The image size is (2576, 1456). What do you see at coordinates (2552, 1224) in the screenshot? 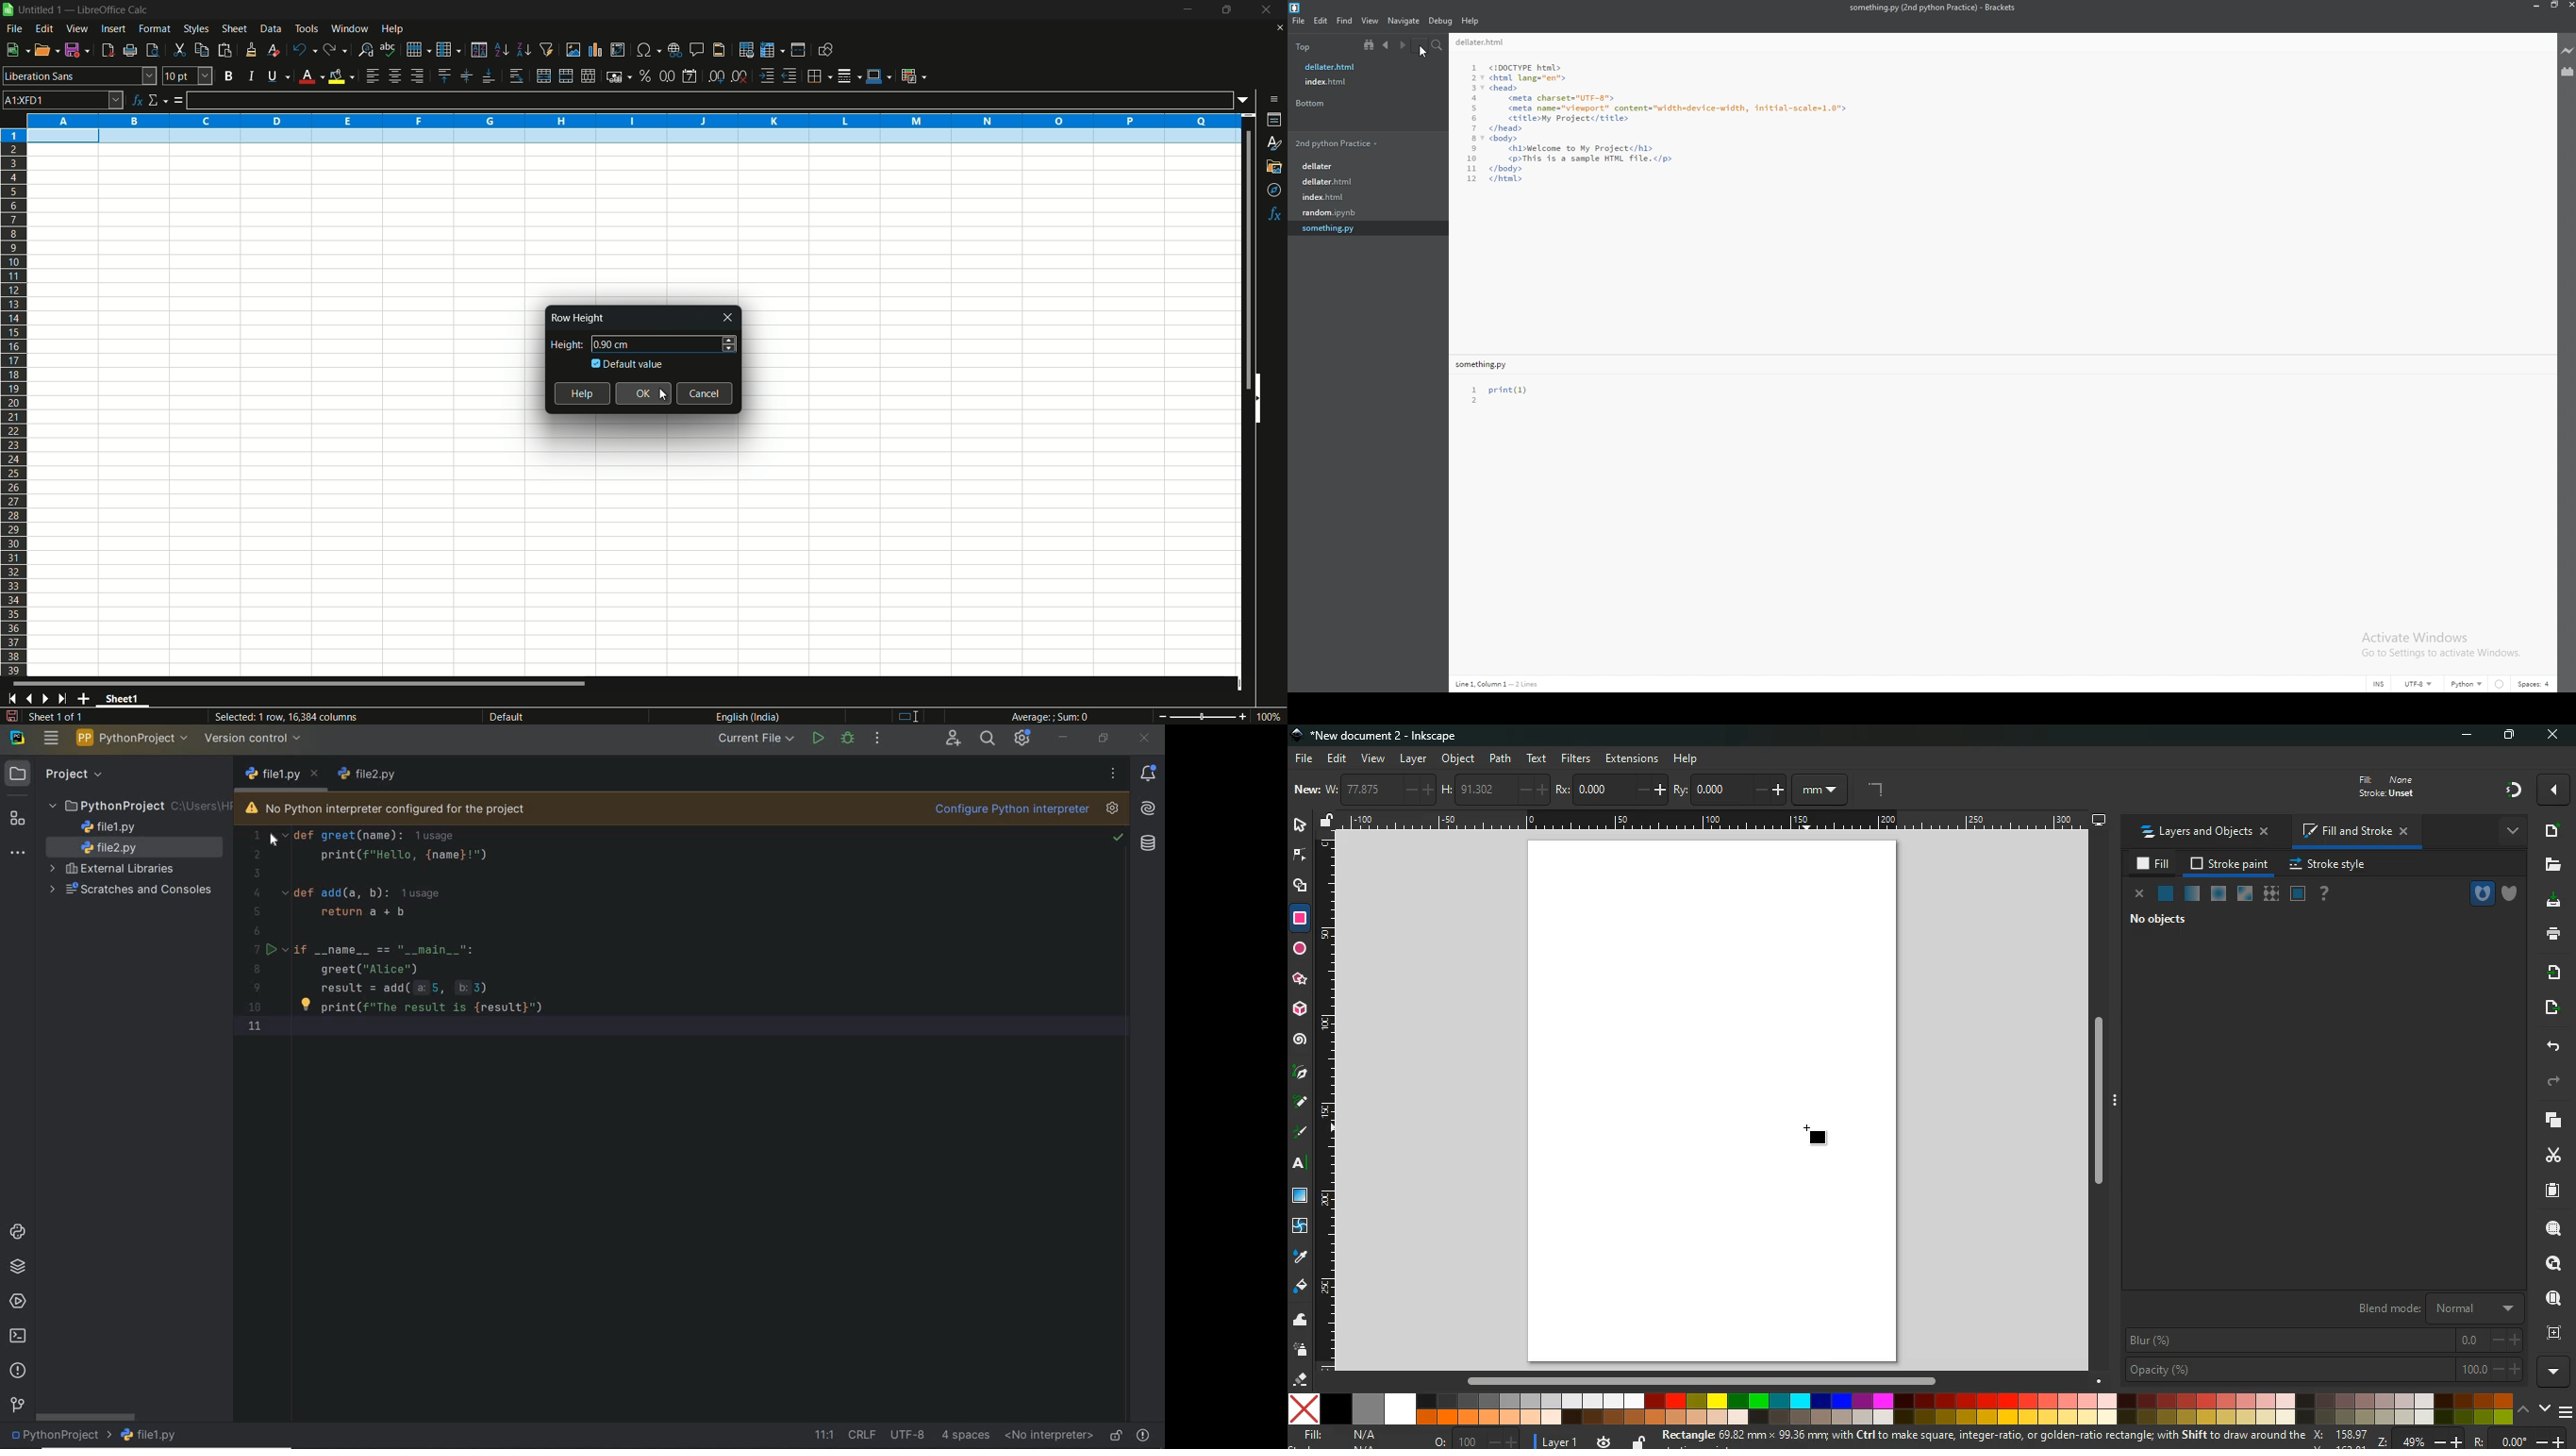
I see `search` at bounding box center [2552, 1224].